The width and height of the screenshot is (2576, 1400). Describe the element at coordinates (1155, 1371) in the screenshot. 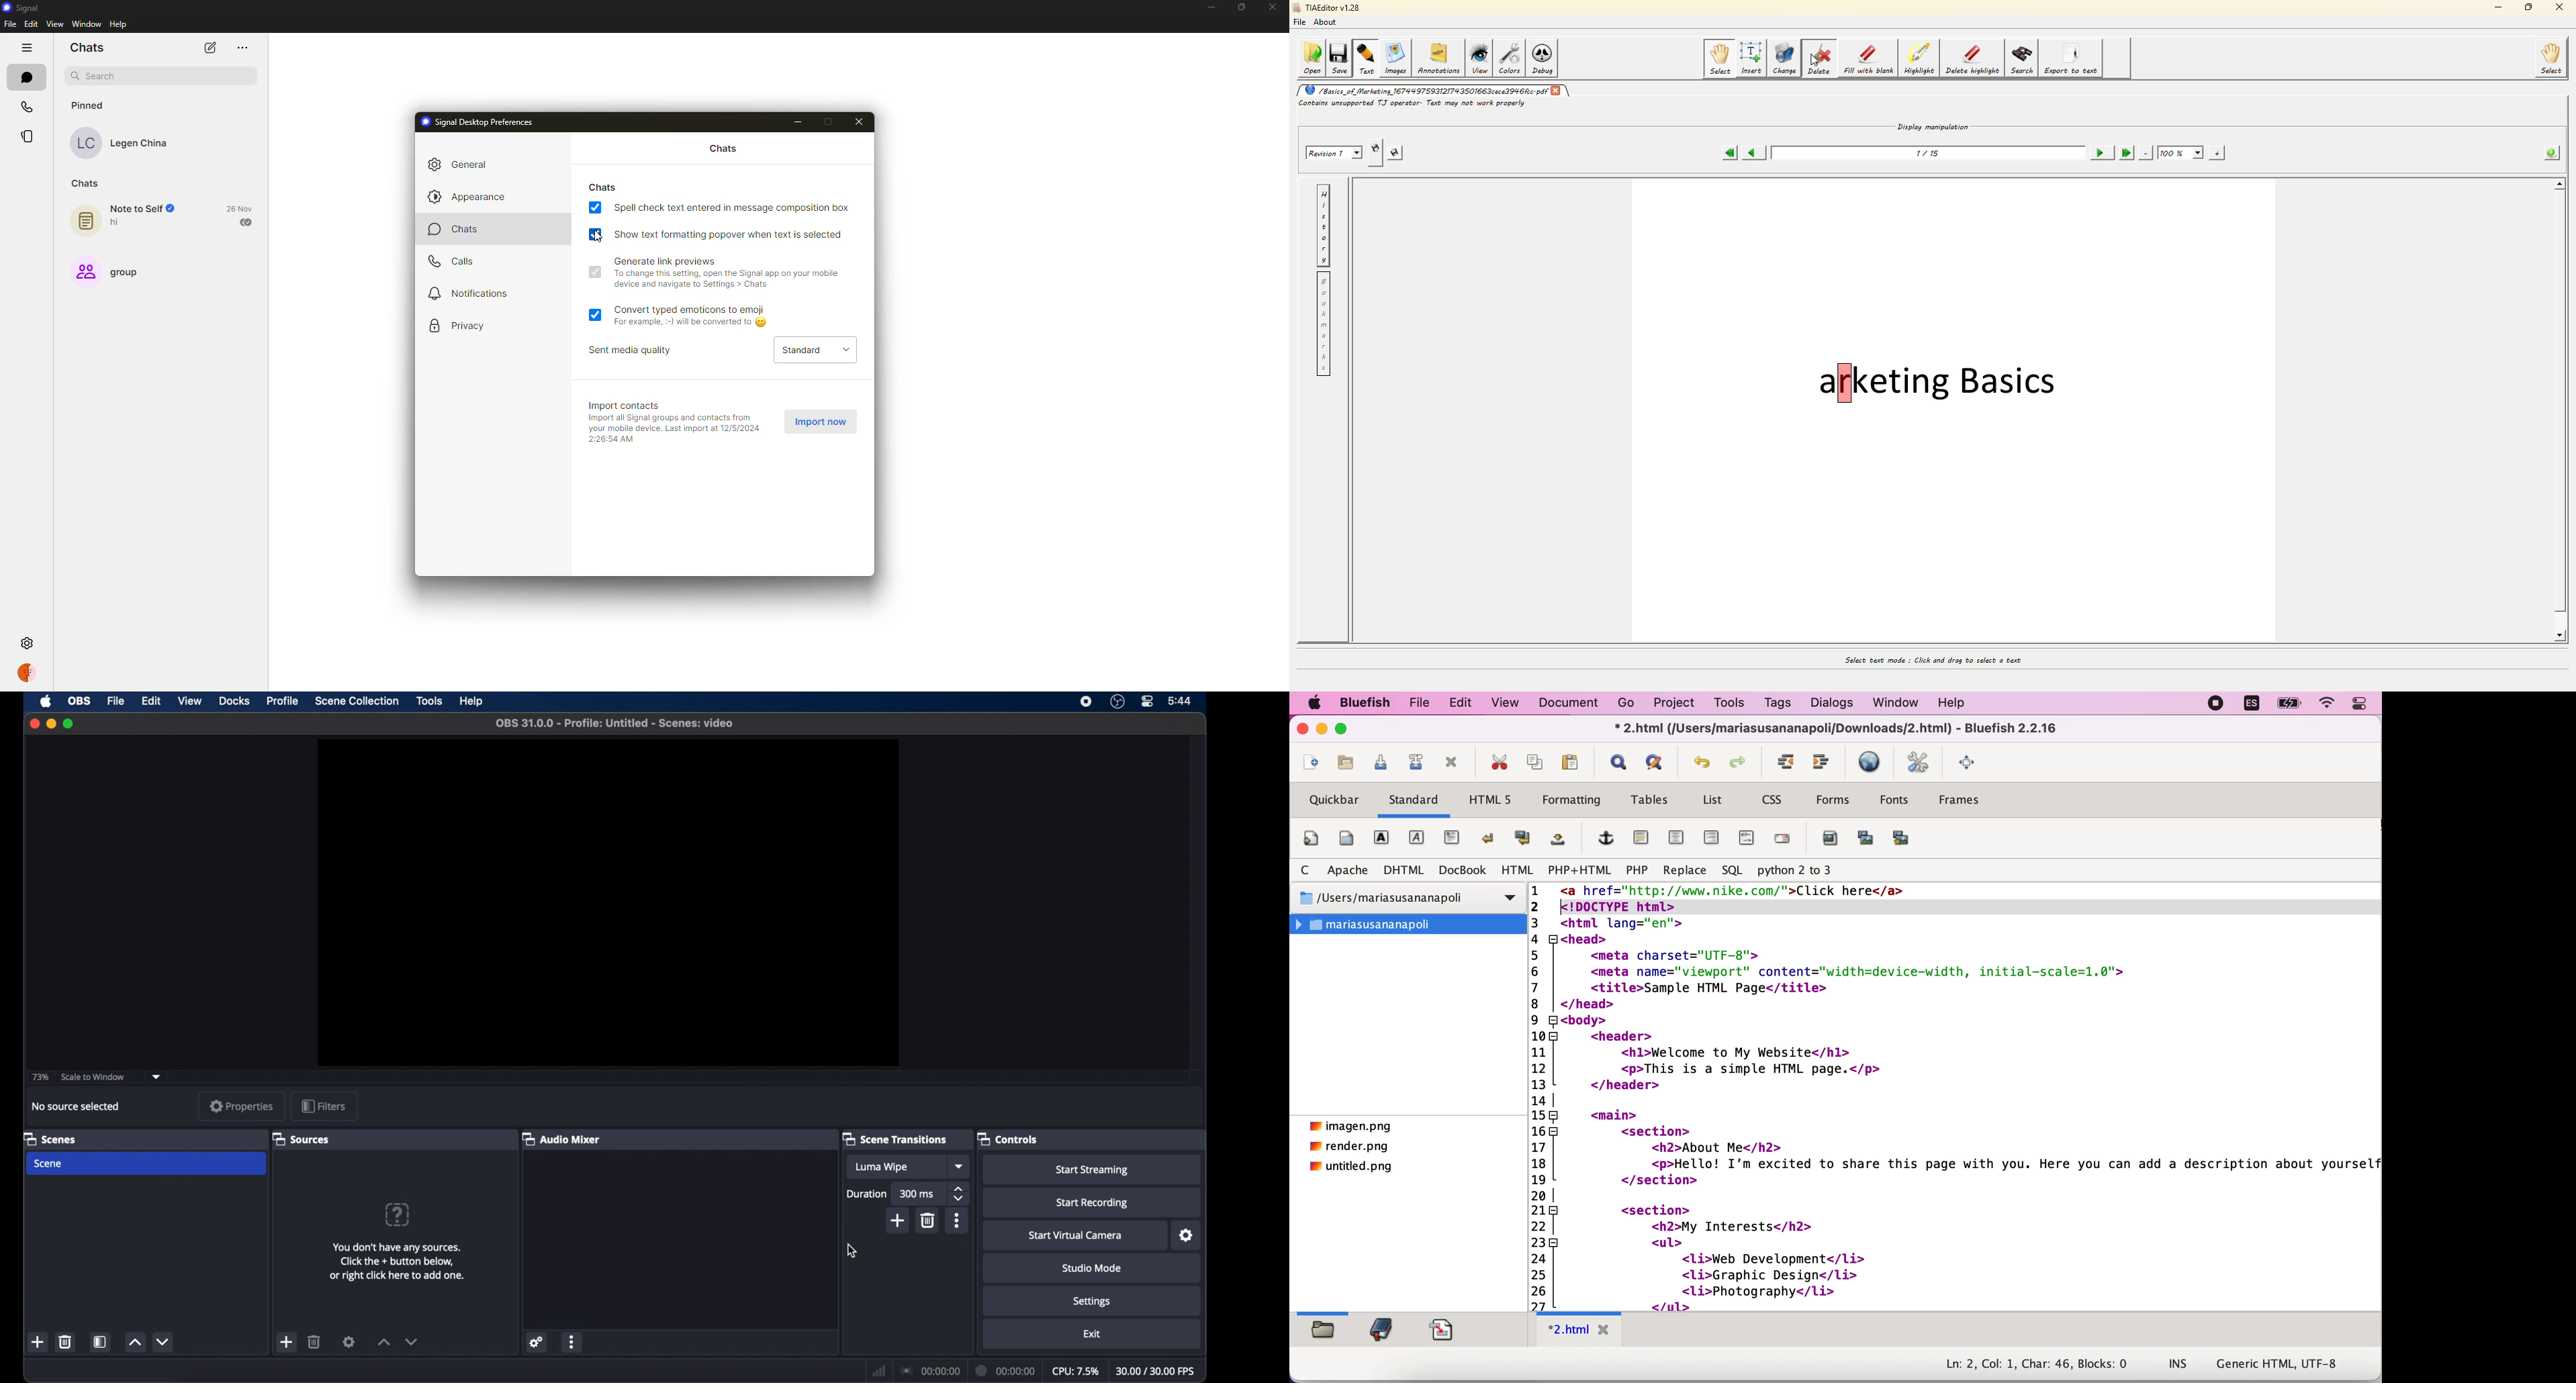

I see `fps` at that location.